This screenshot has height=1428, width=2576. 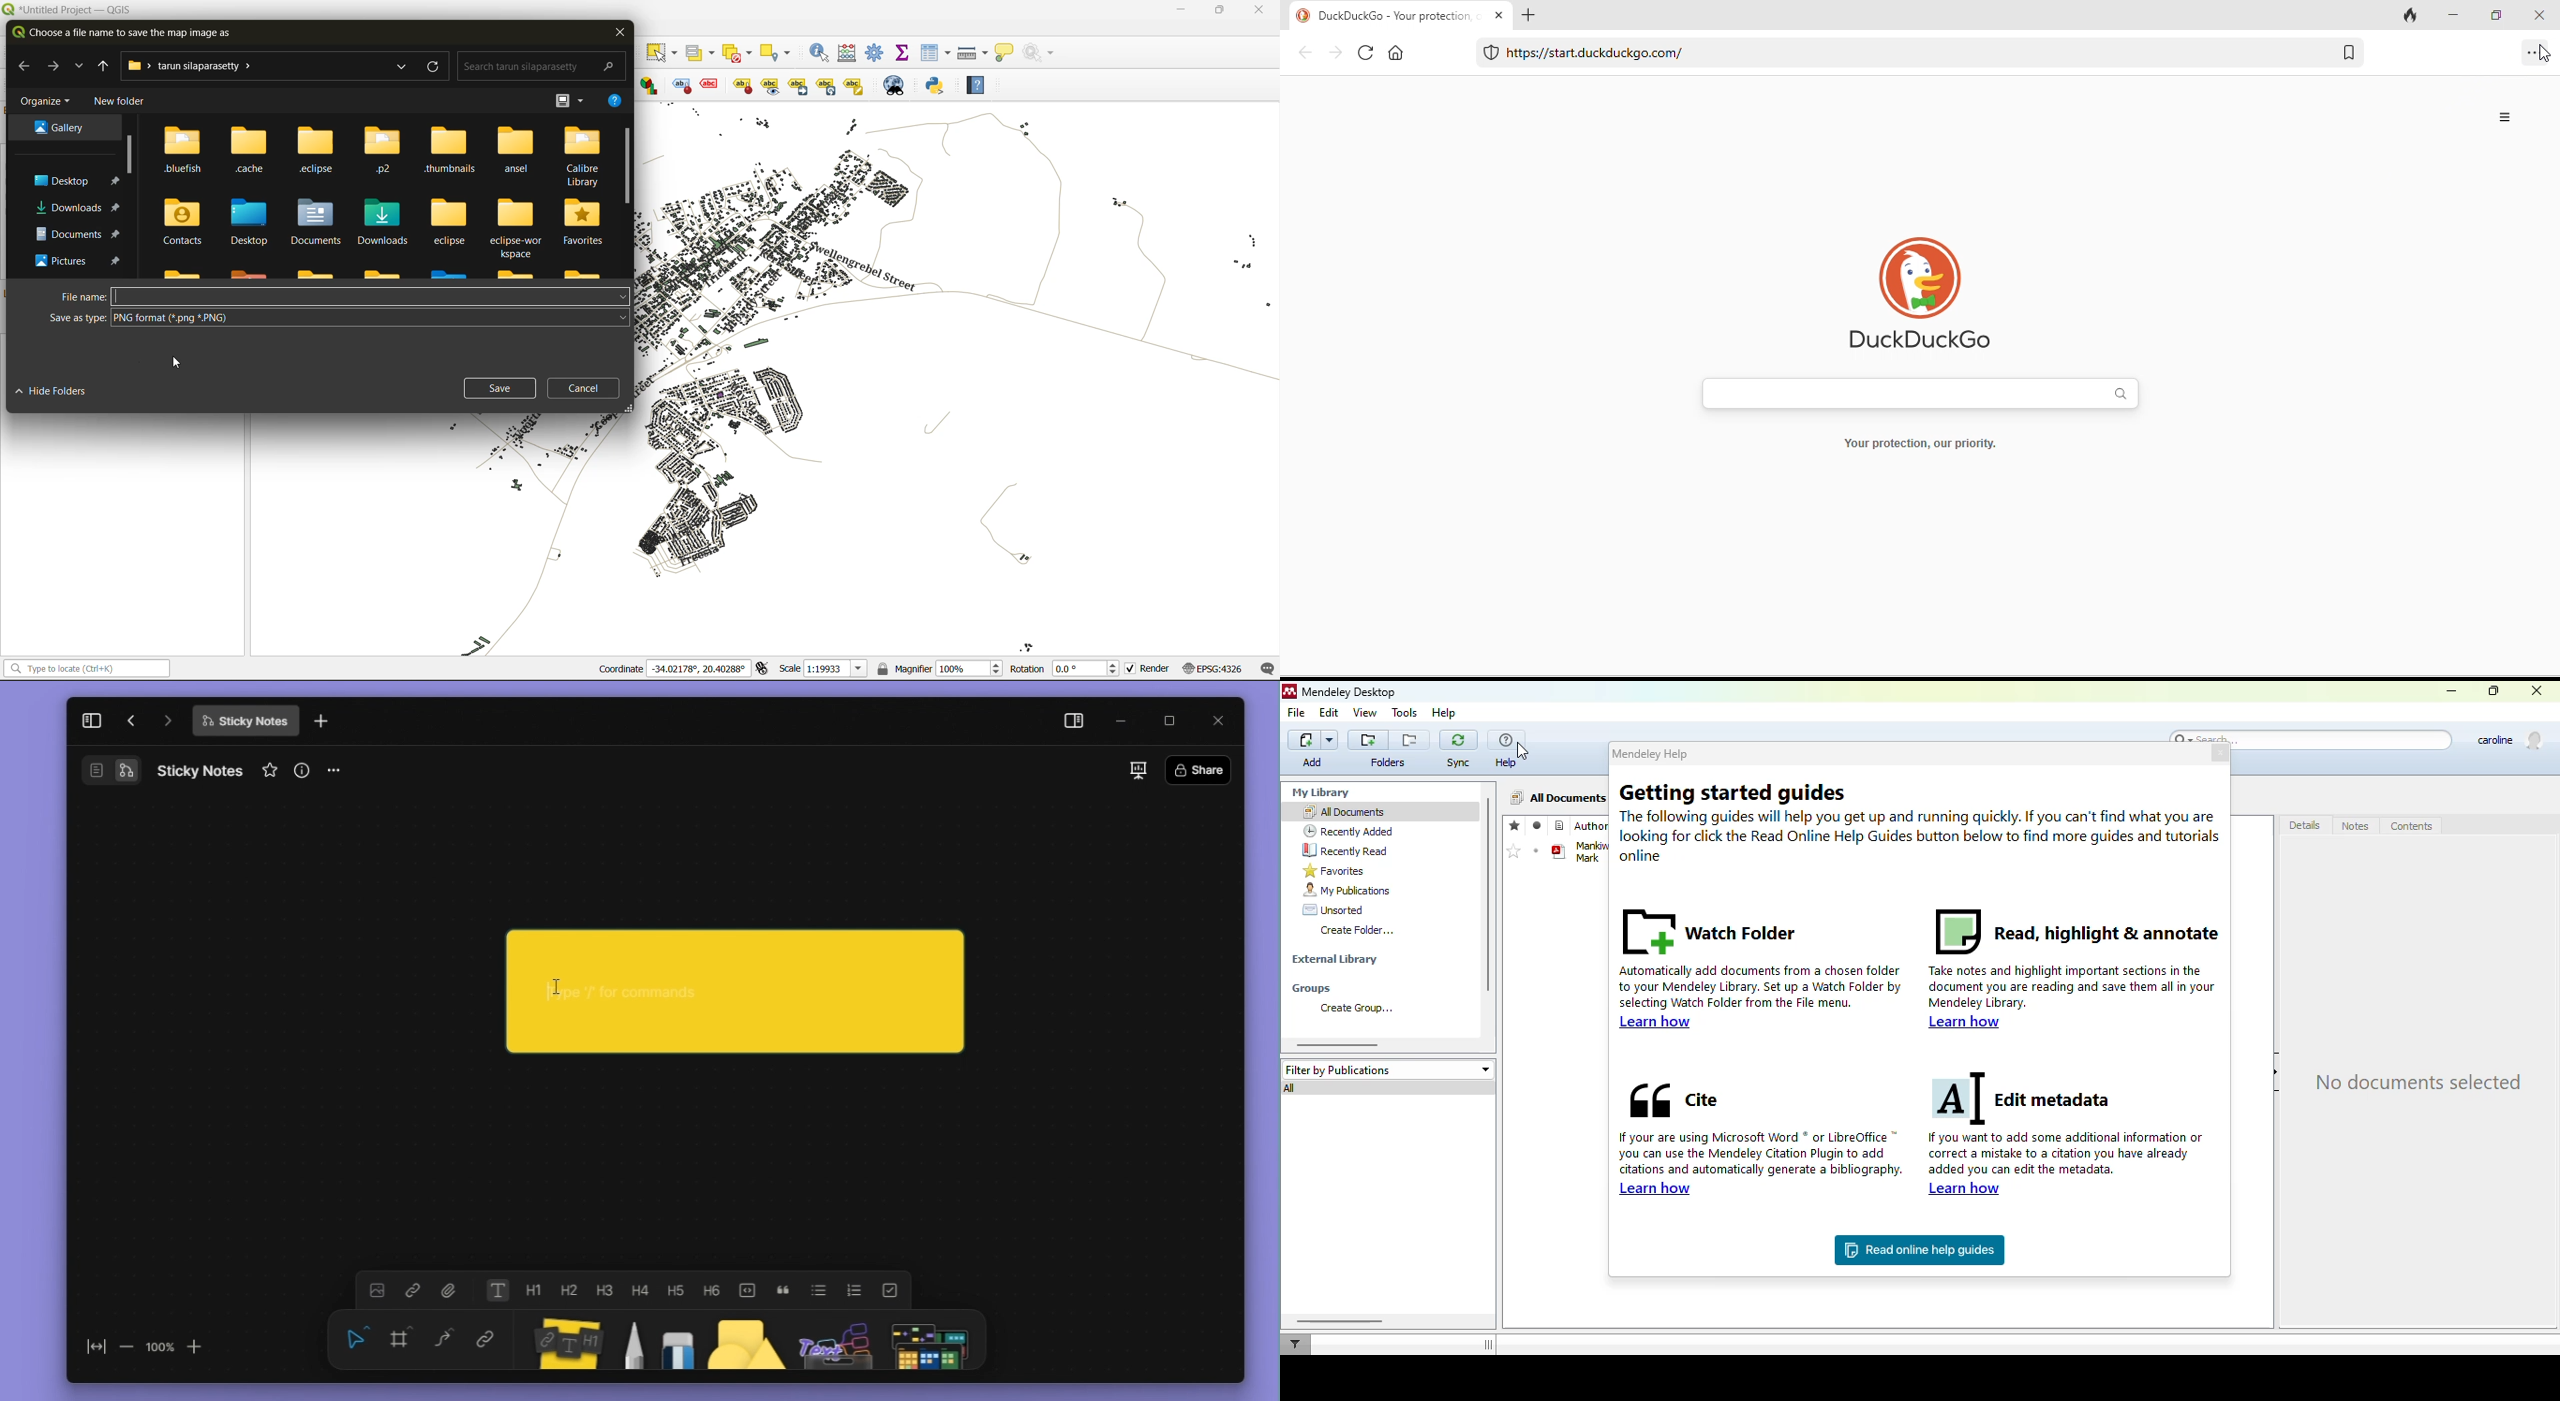 What do you see at coordinates (2450, 691) in the screenshot?
I see `minimize` at bounding box center [2450, 691].